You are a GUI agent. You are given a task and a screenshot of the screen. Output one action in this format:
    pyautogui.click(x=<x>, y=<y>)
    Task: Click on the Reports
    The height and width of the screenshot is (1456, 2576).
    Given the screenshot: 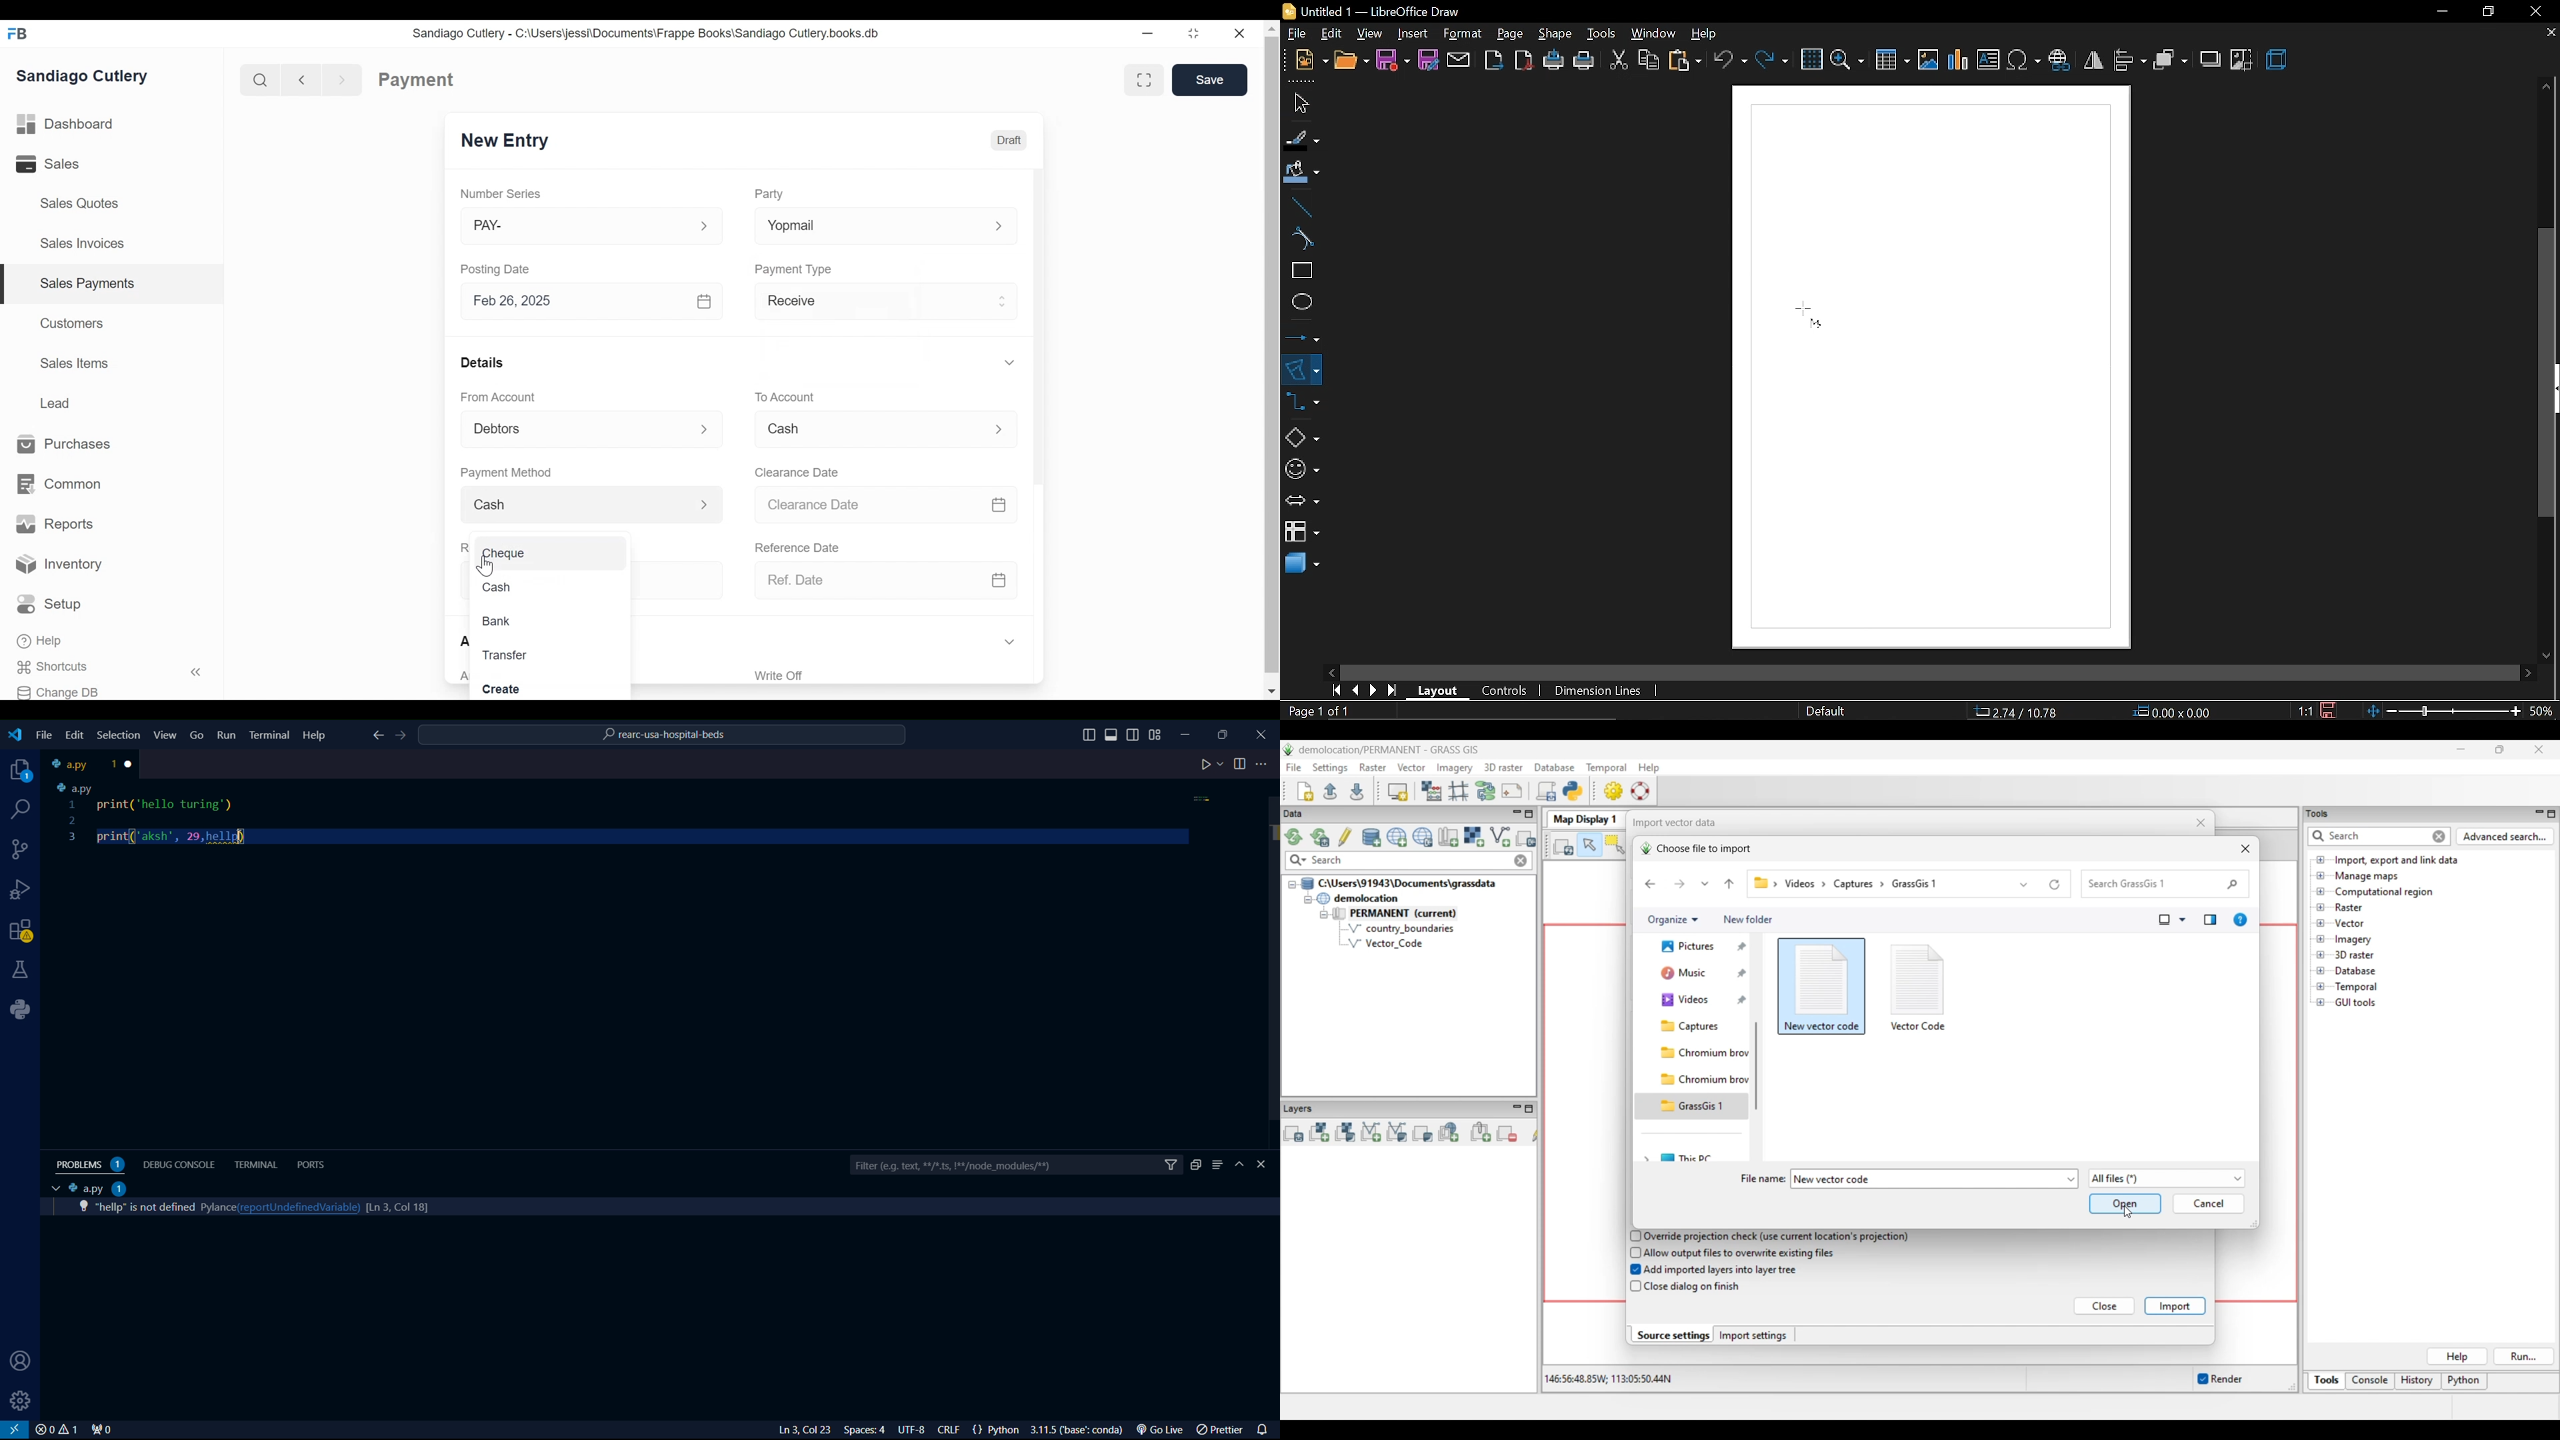 What is the action you would take?
    pyautogui.click(x=55, y=524)
    